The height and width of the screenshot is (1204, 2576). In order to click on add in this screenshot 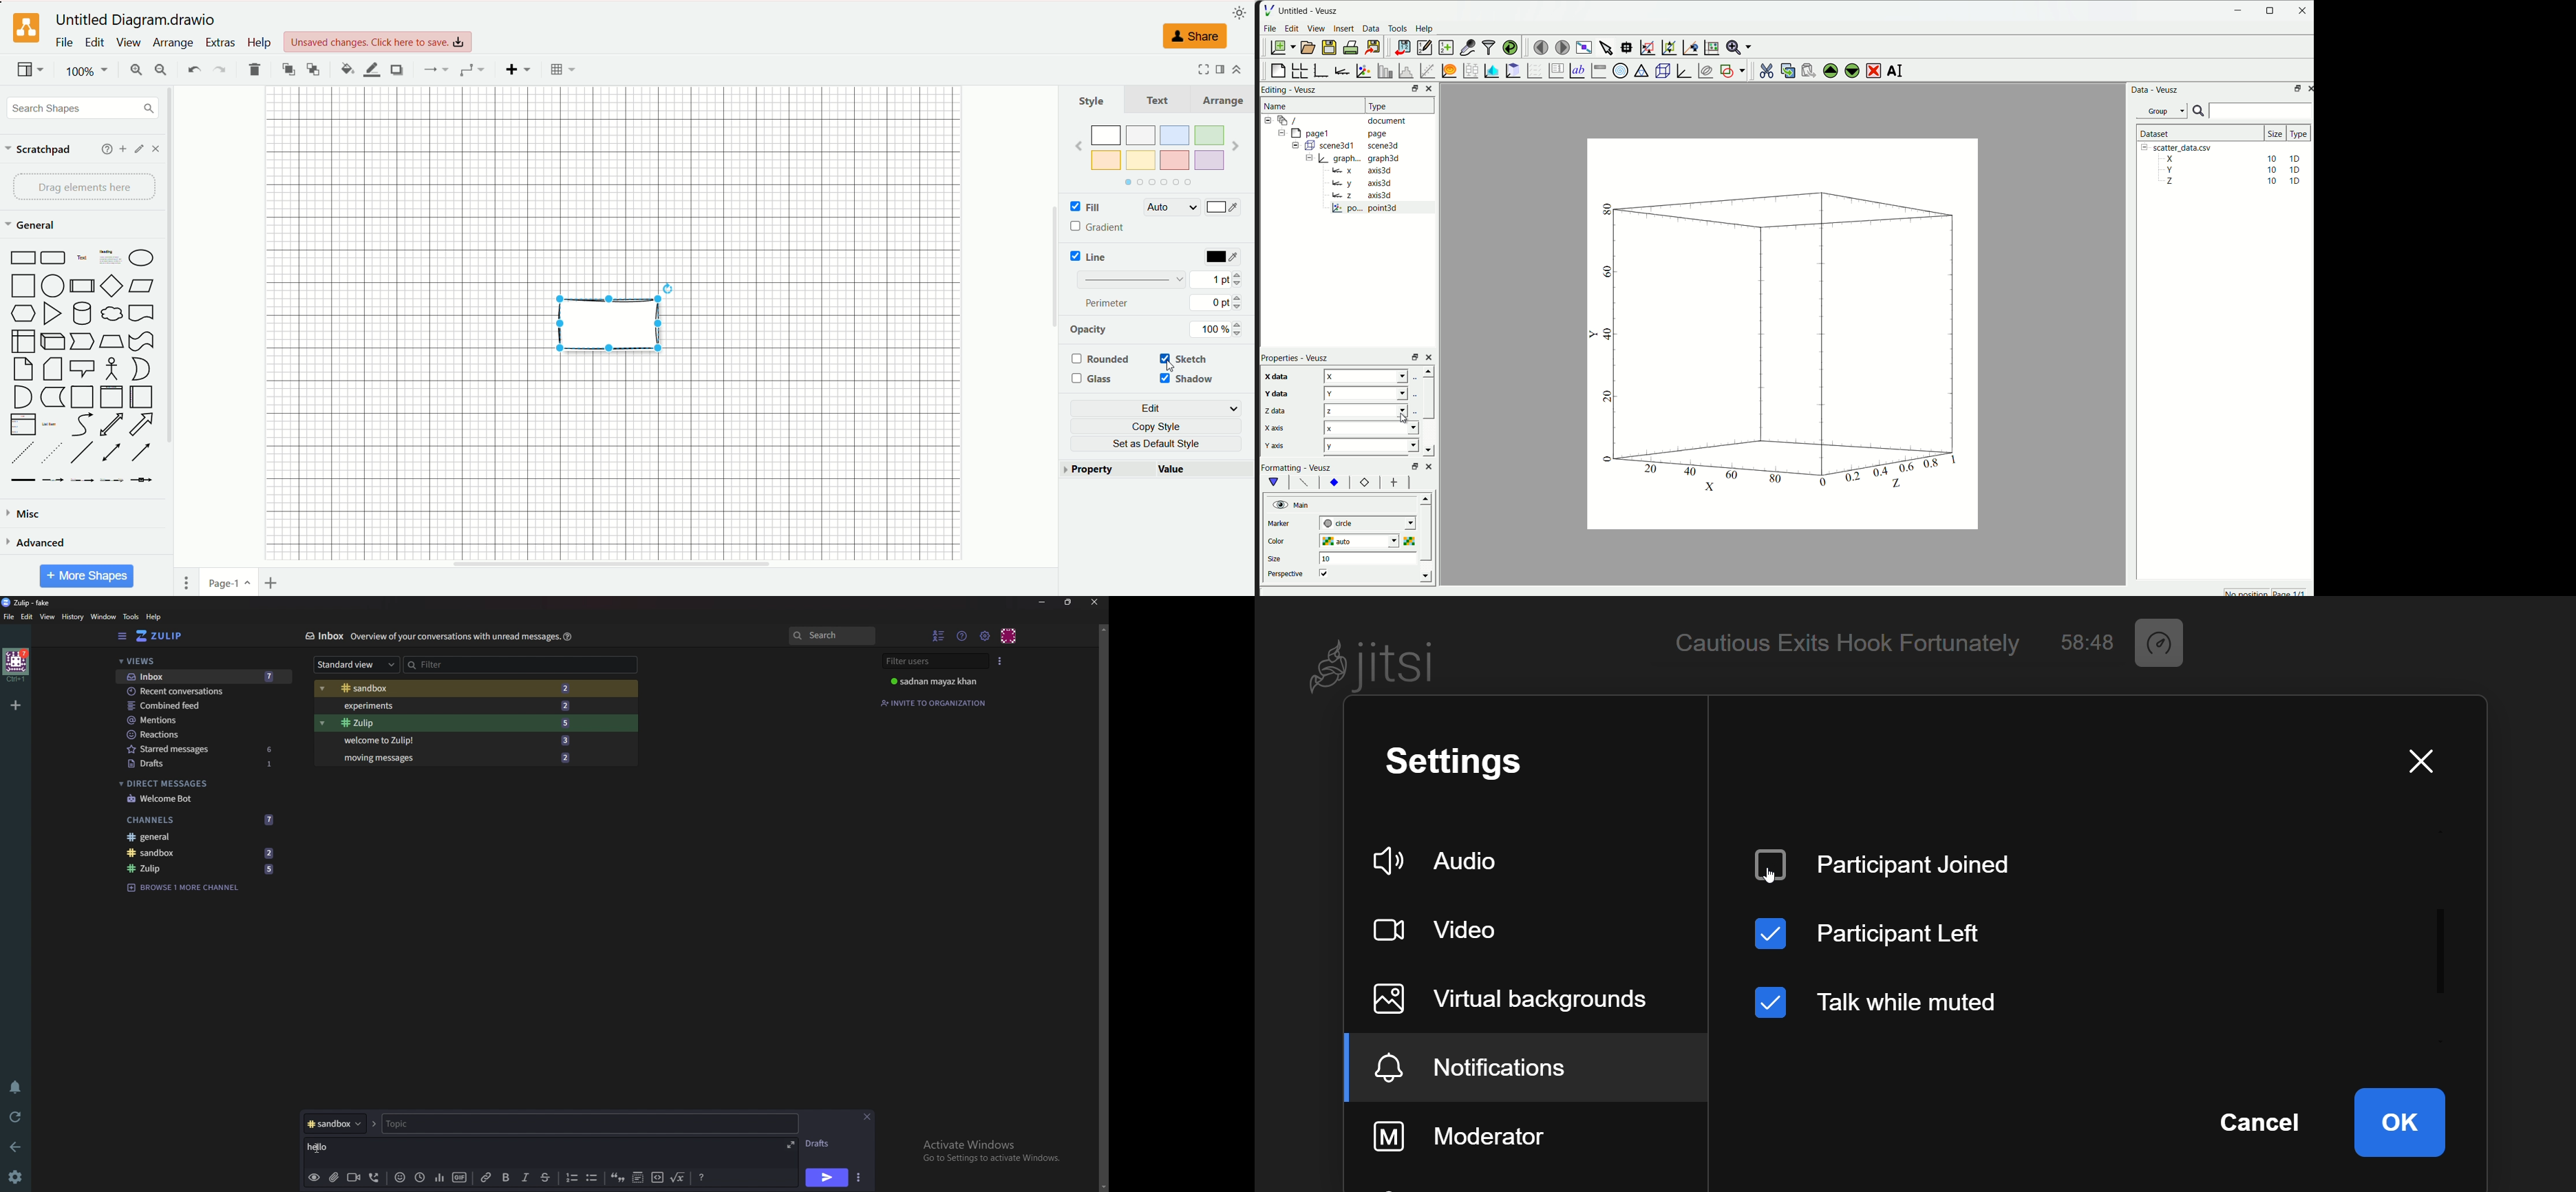, I will do `click(124, 149)`.